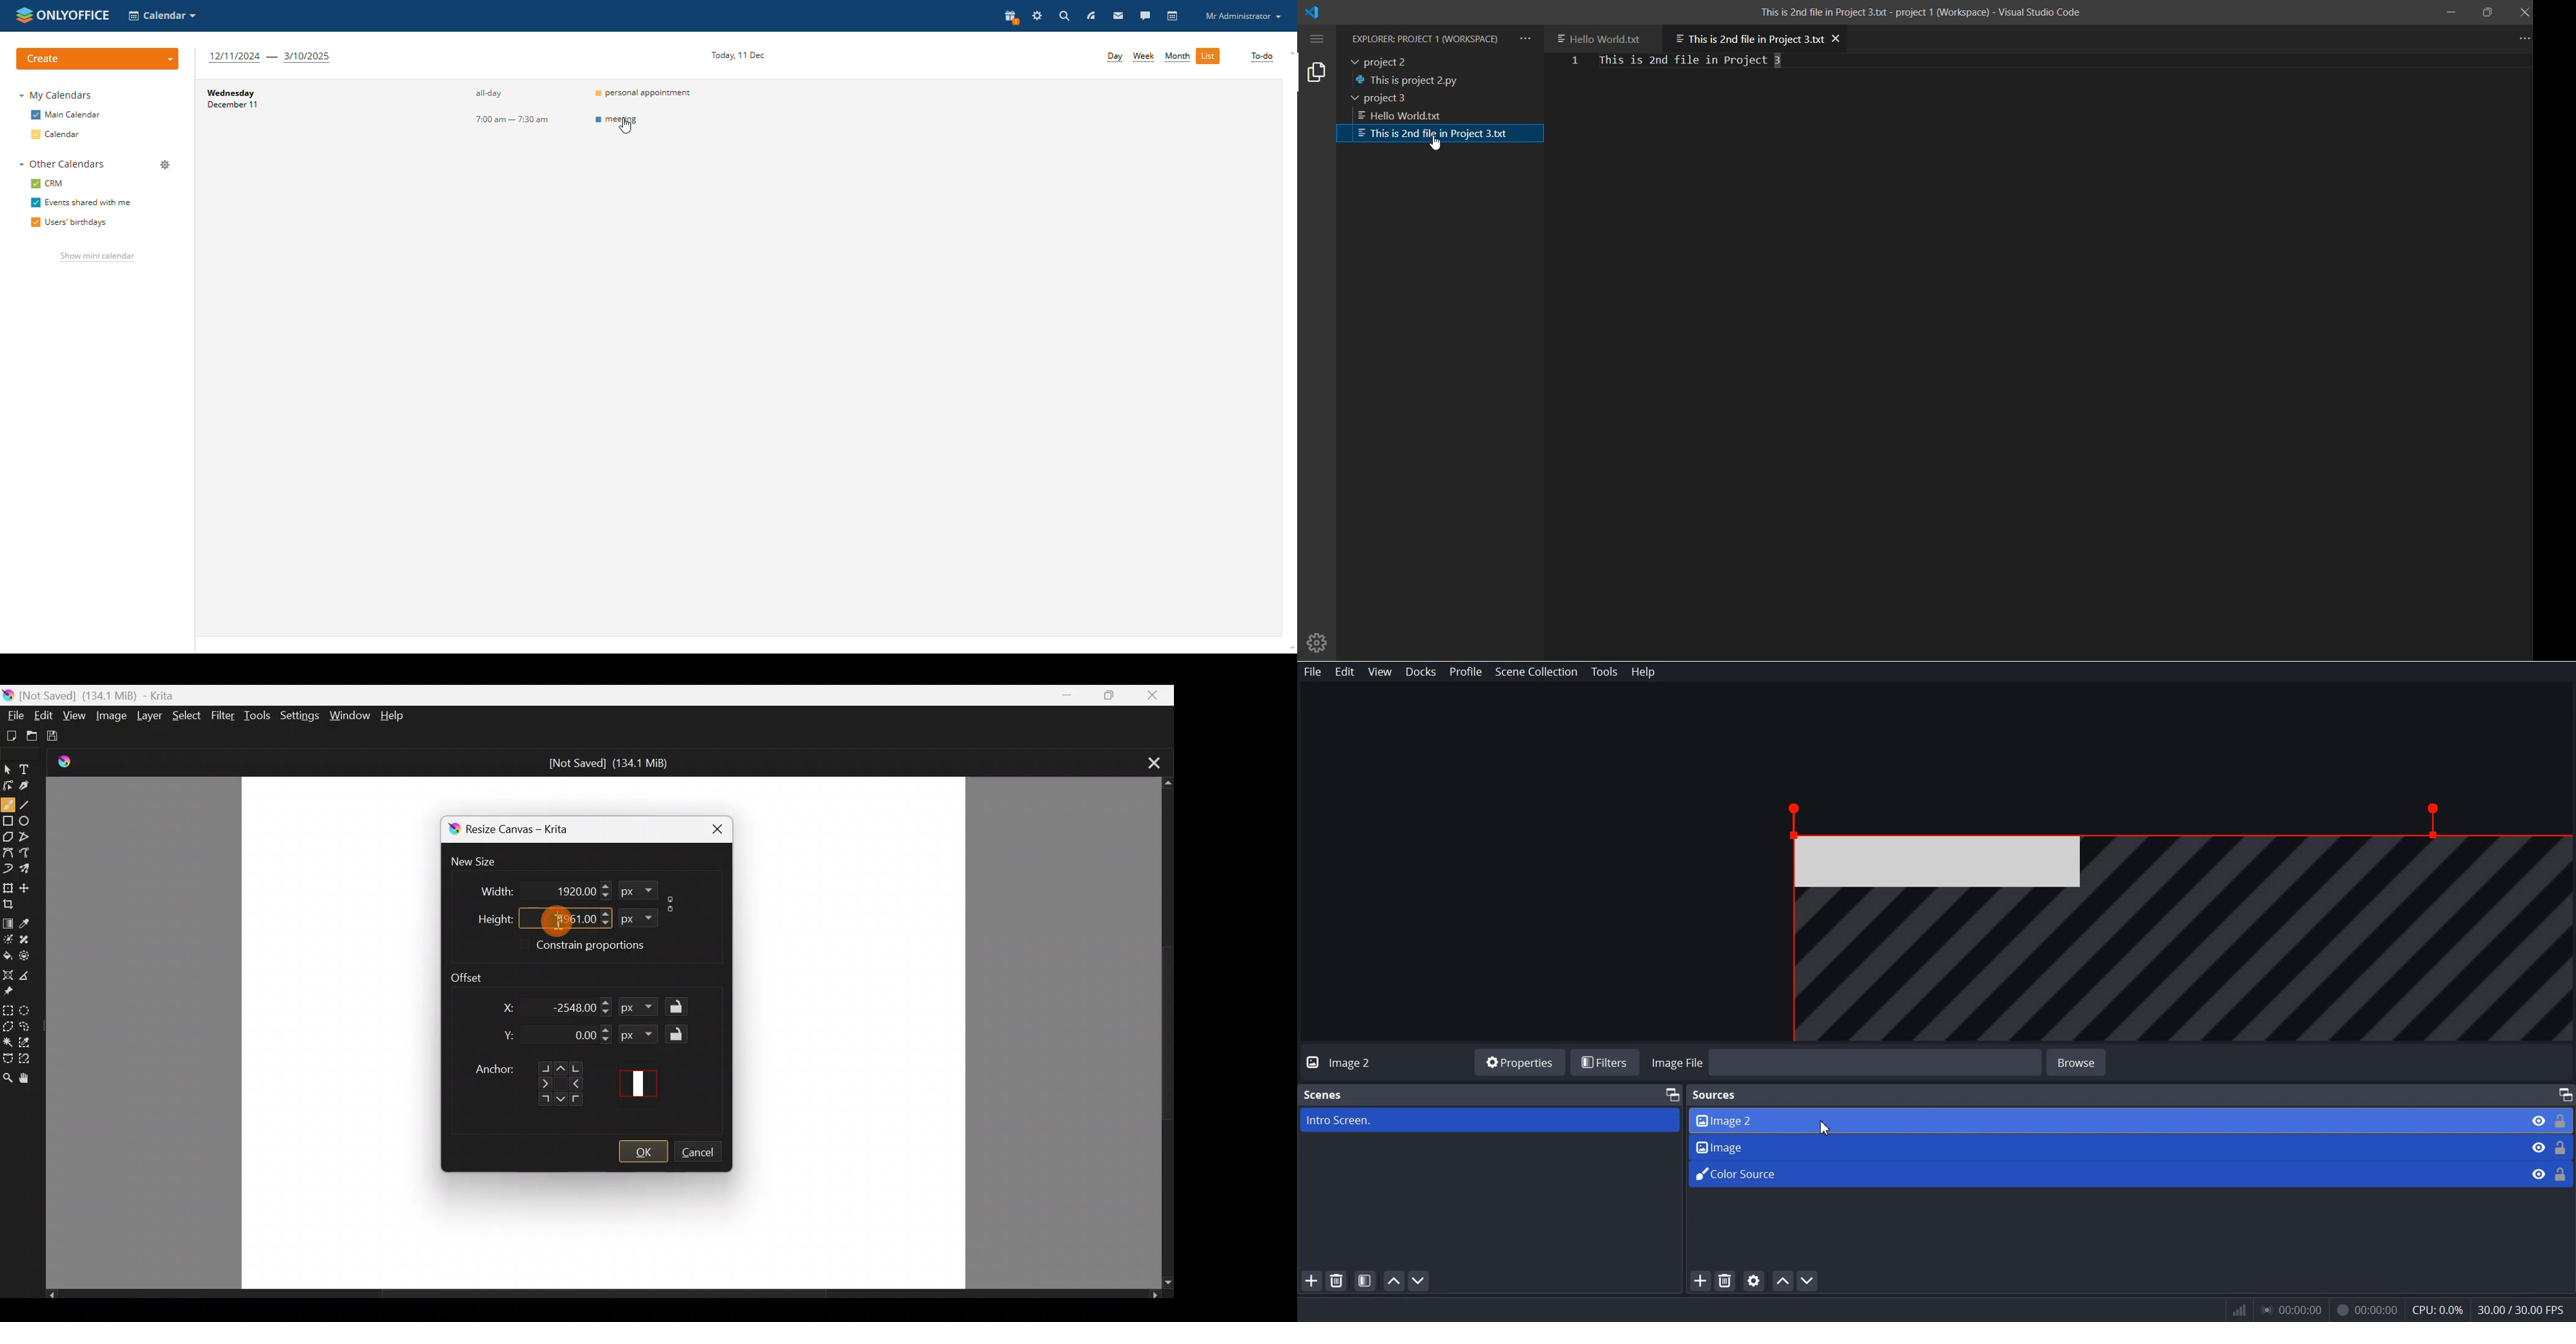 Image resolution: width=2576 pixels, height=1344 pixels. I want to click on Image File Browse, so click(1846, 1062).